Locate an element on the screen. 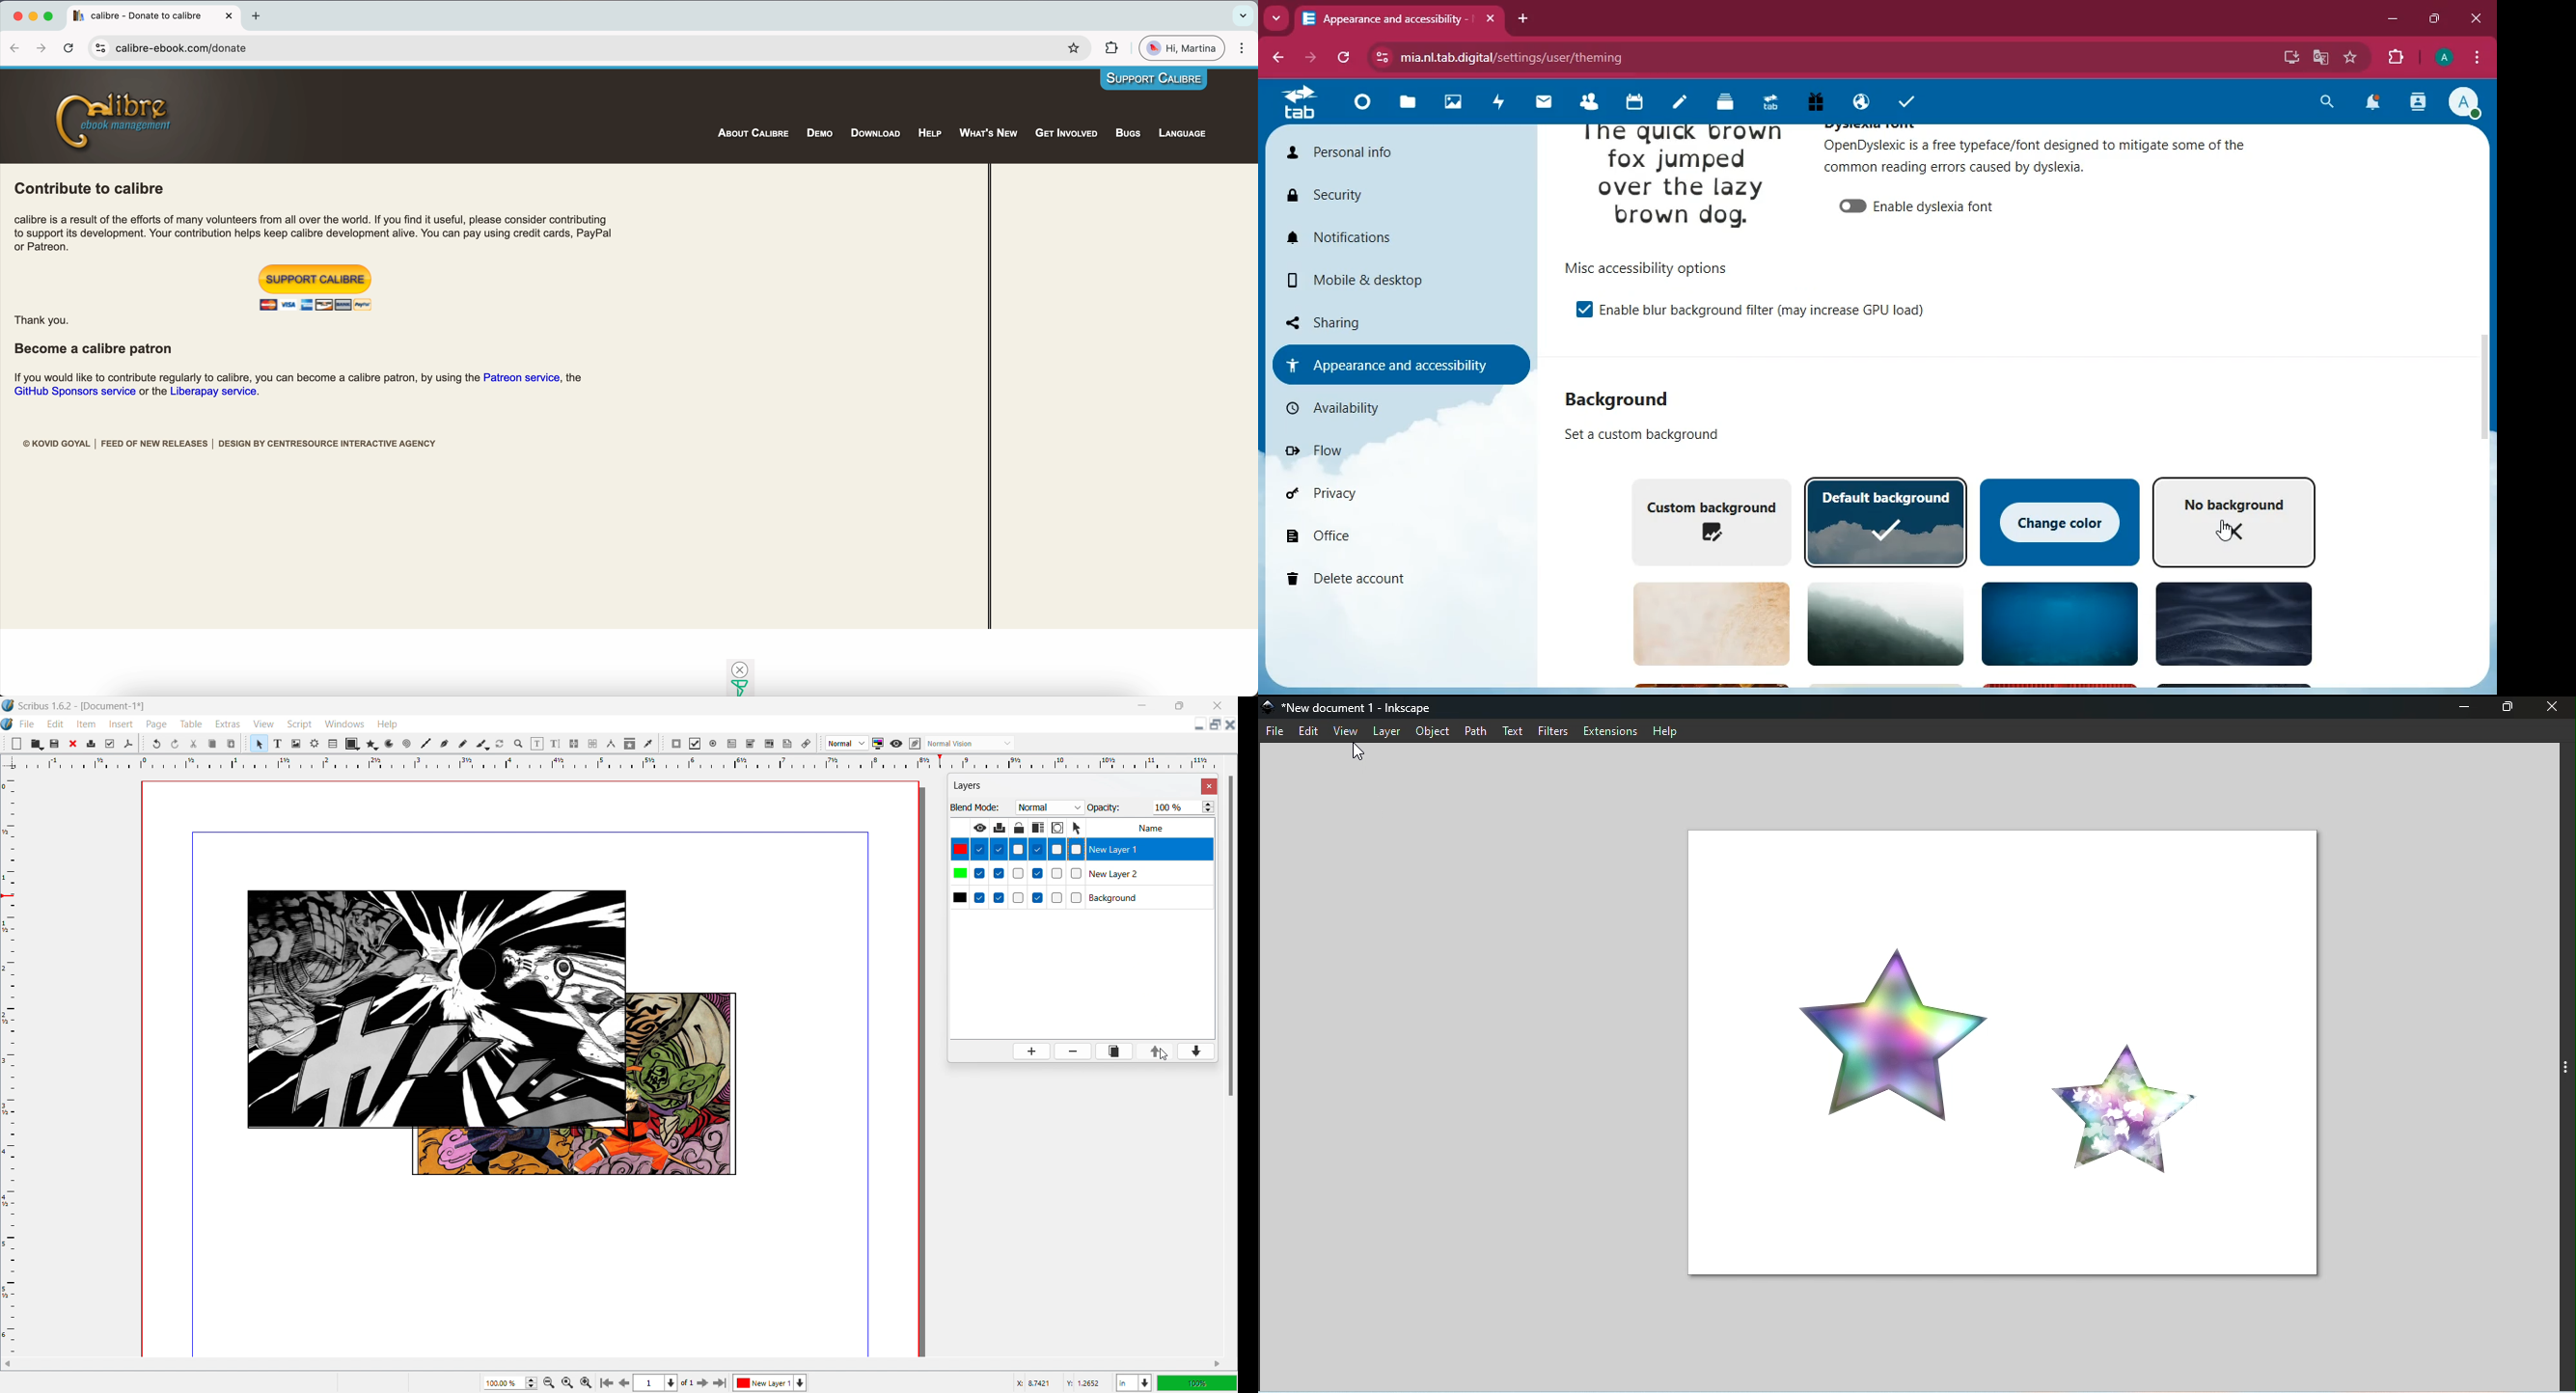 This screenshot has height=1400, width=2576. files is located at coordinates (1403, 104).